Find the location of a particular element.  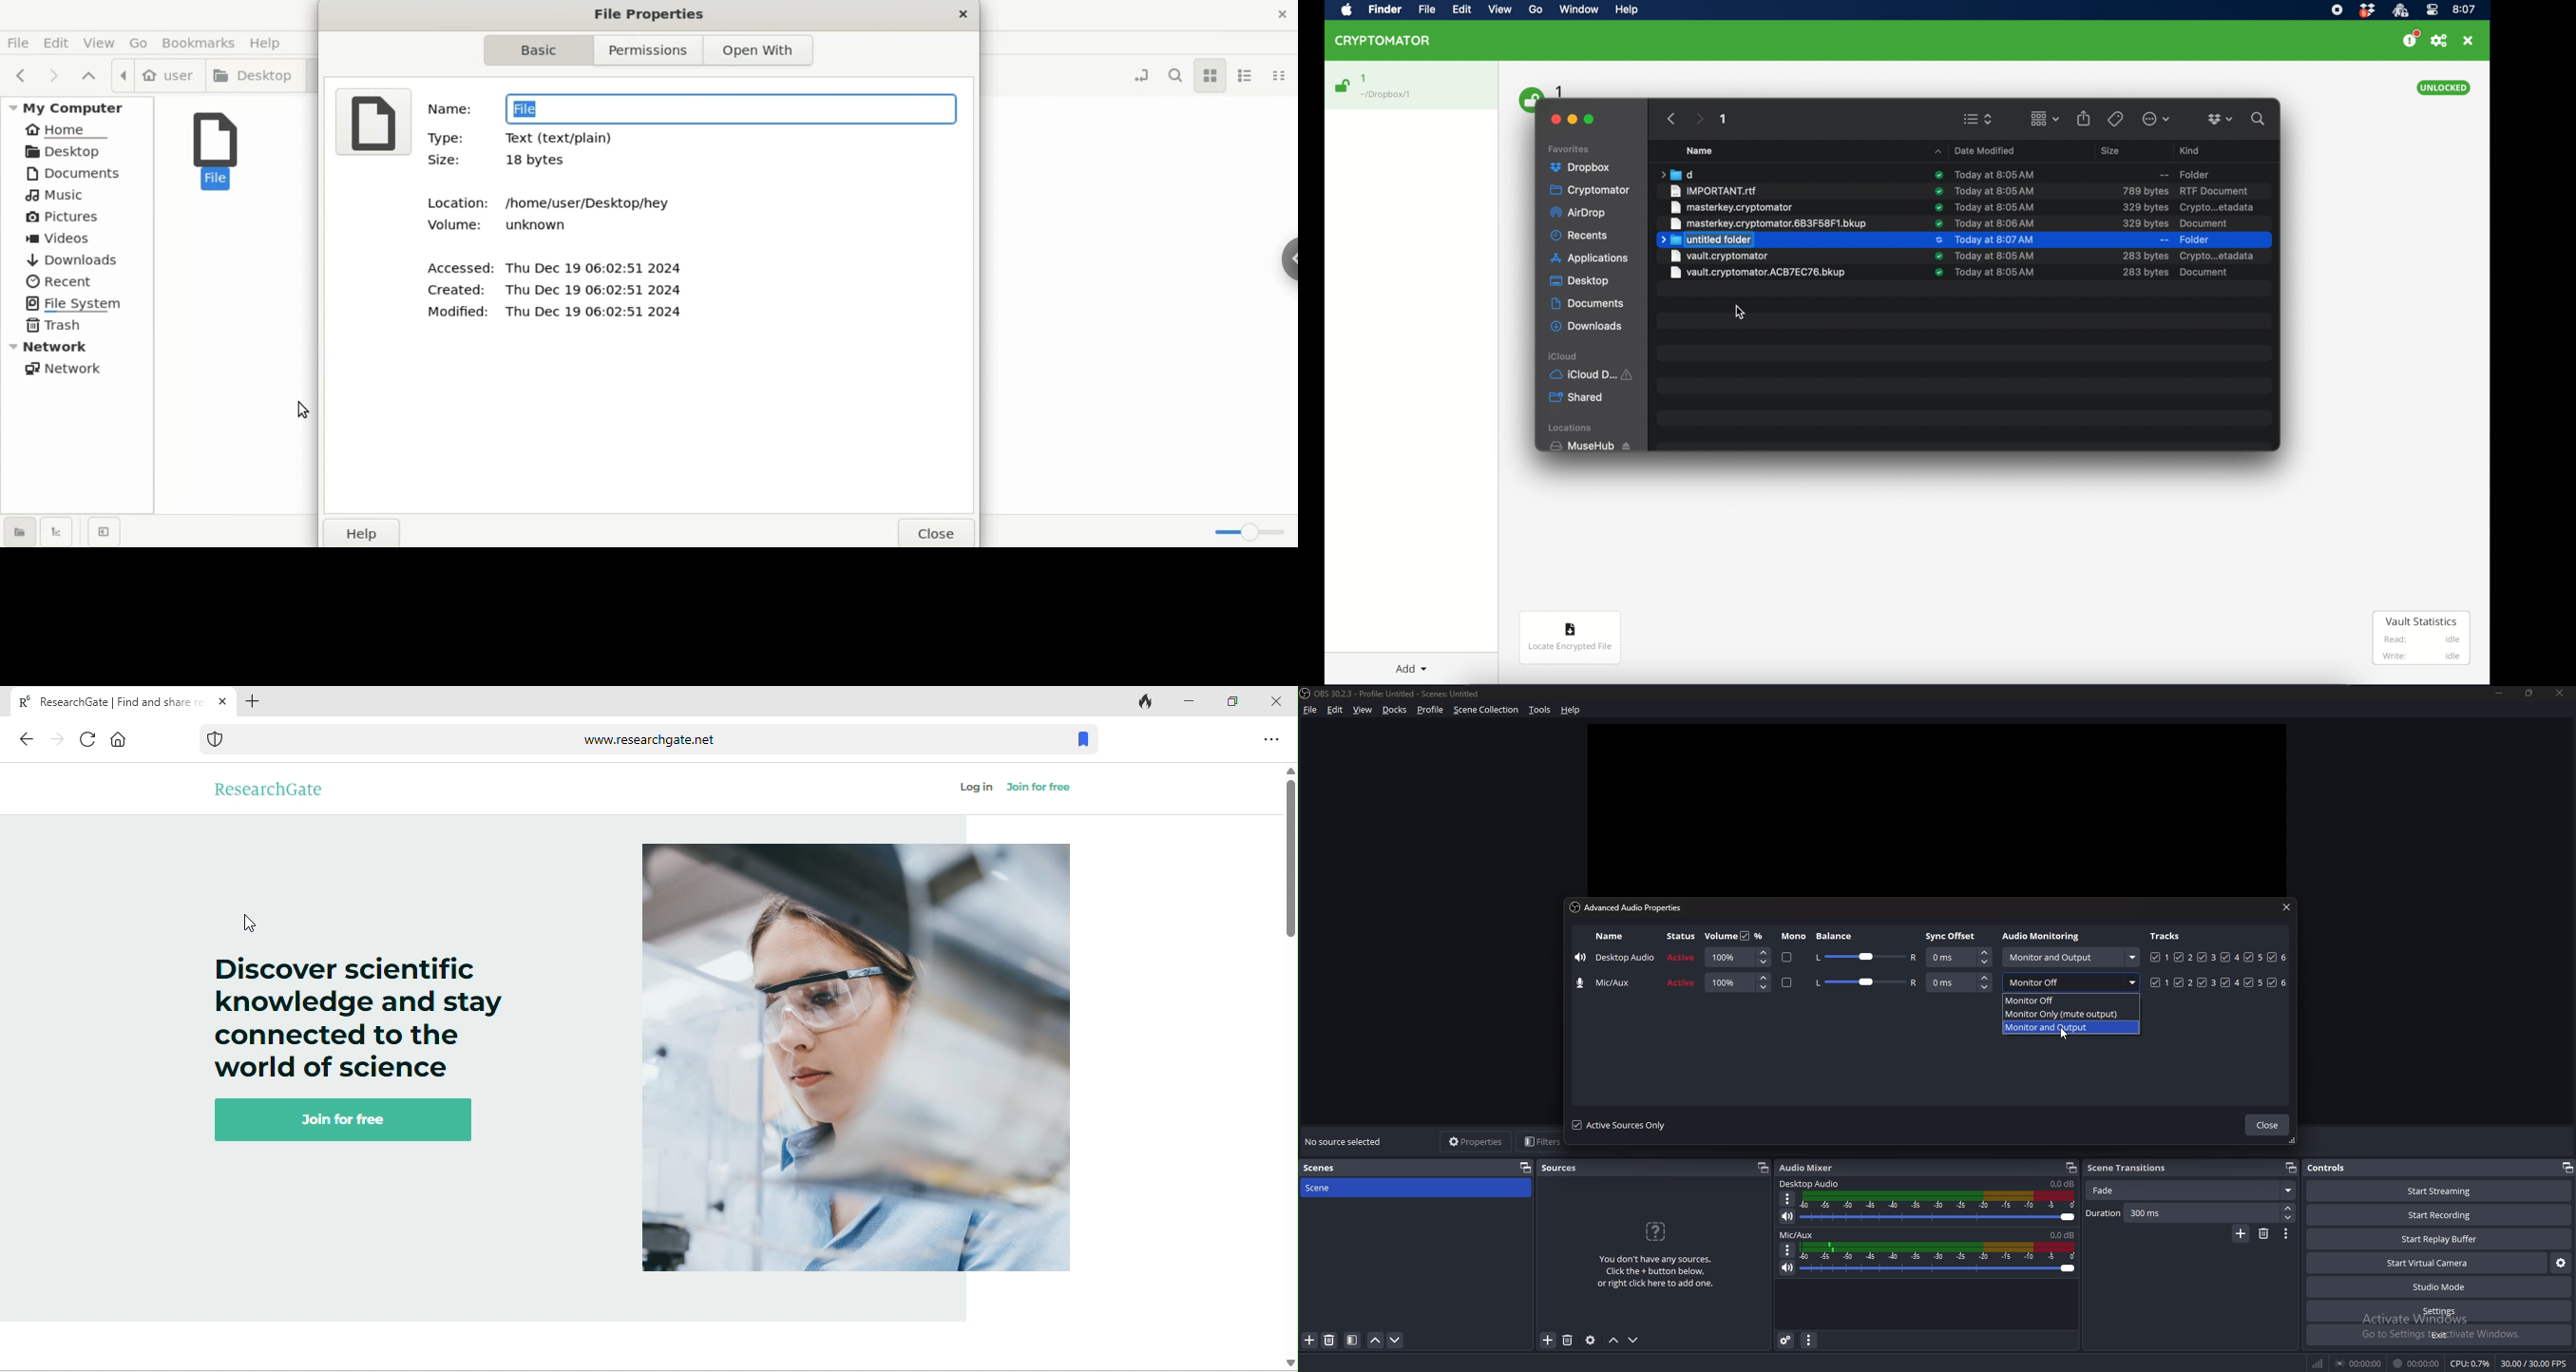

configure virtual camera is located at coordinates (2562, 1263).